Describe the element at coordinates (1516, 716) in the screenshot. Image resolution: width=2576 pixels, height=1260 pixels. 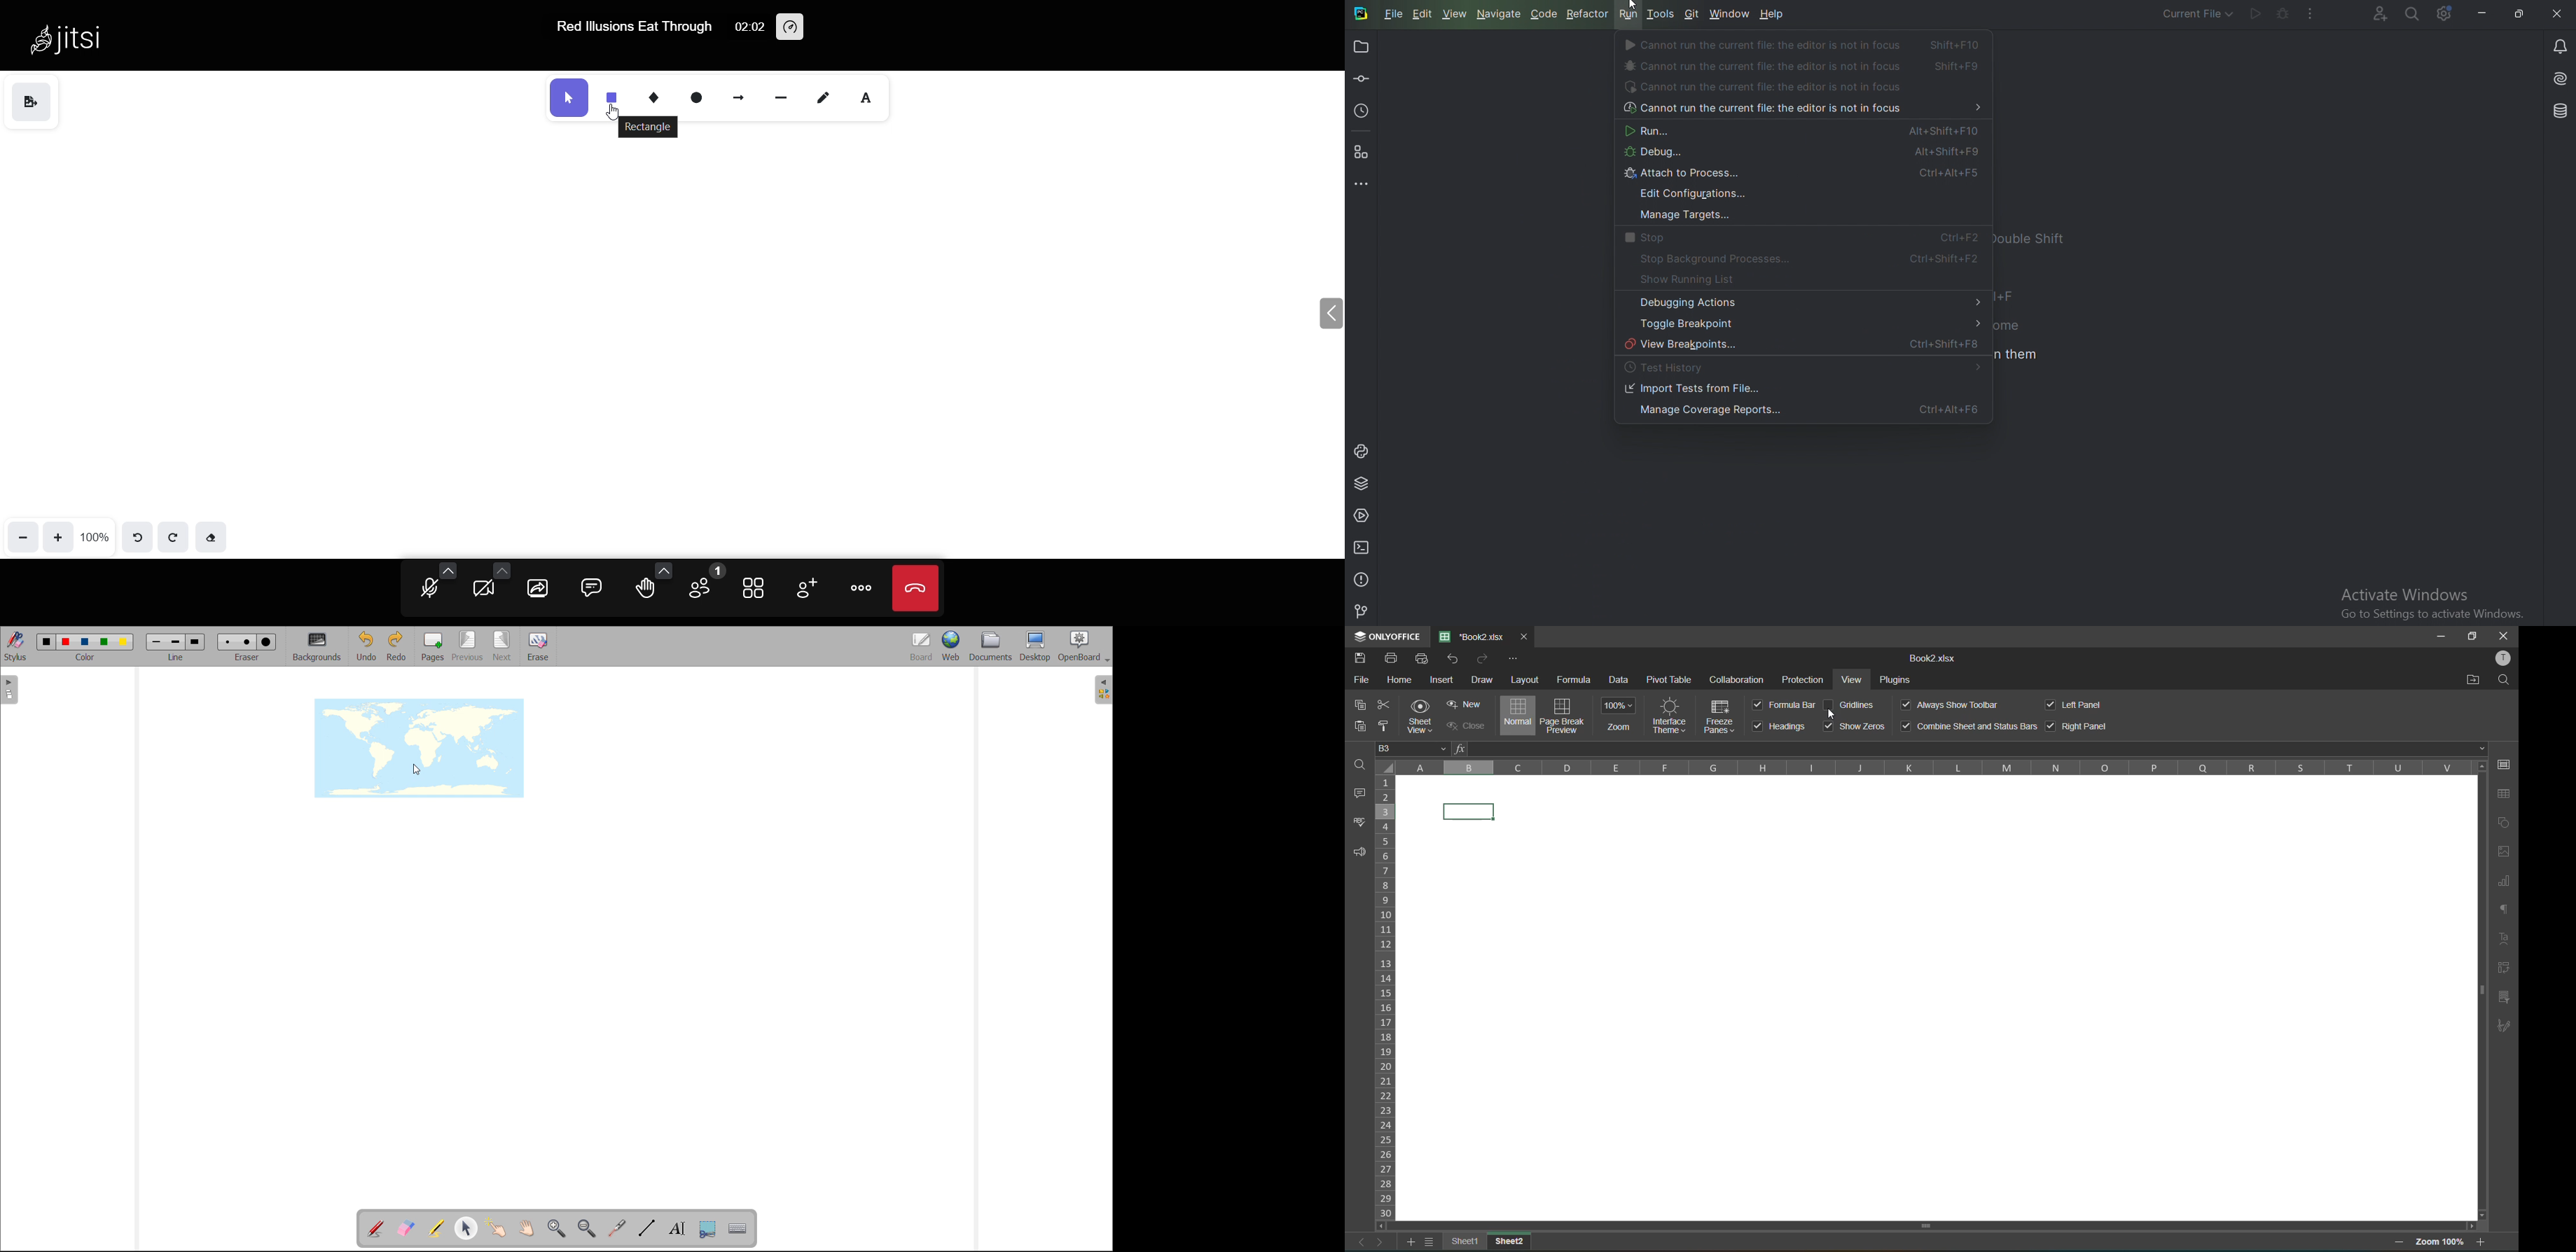
I see `normal` at that location.